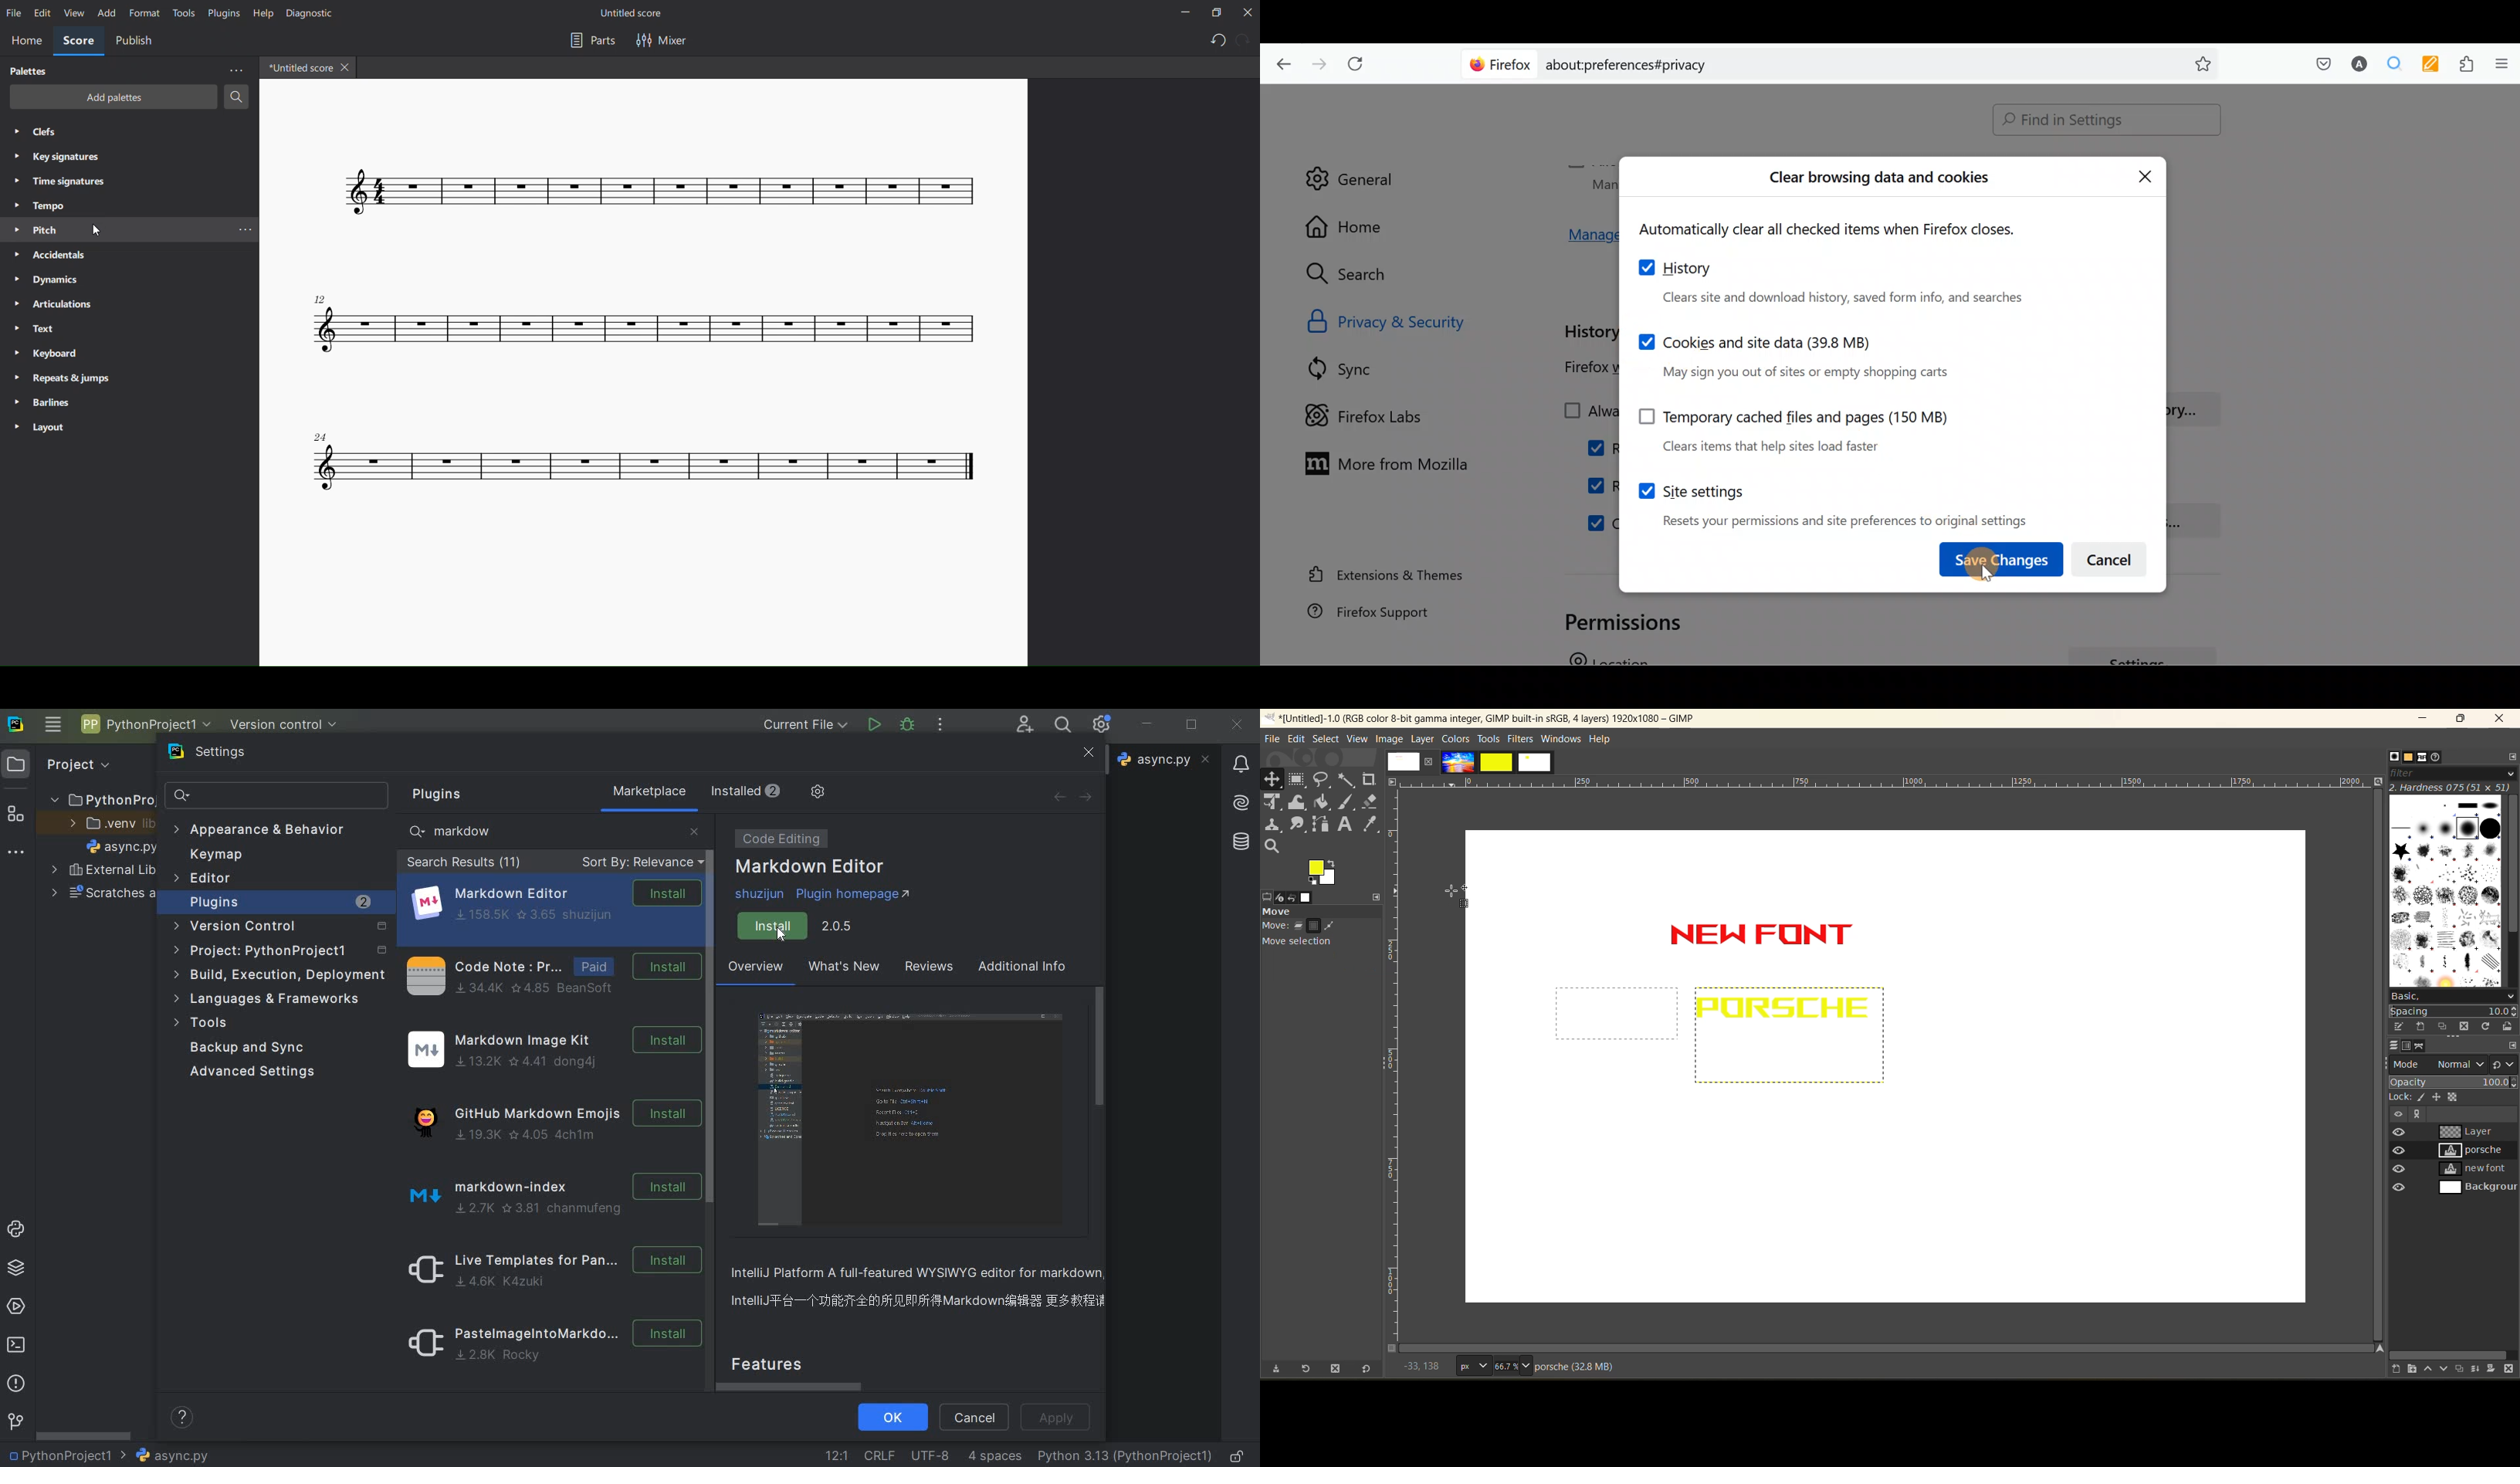 The width and height of the screenshot is (2520, 1484). What do you see at coordinates (2452, 1082) in the screenshot?
I see `opacity` at bounding box center [2452, 1082].